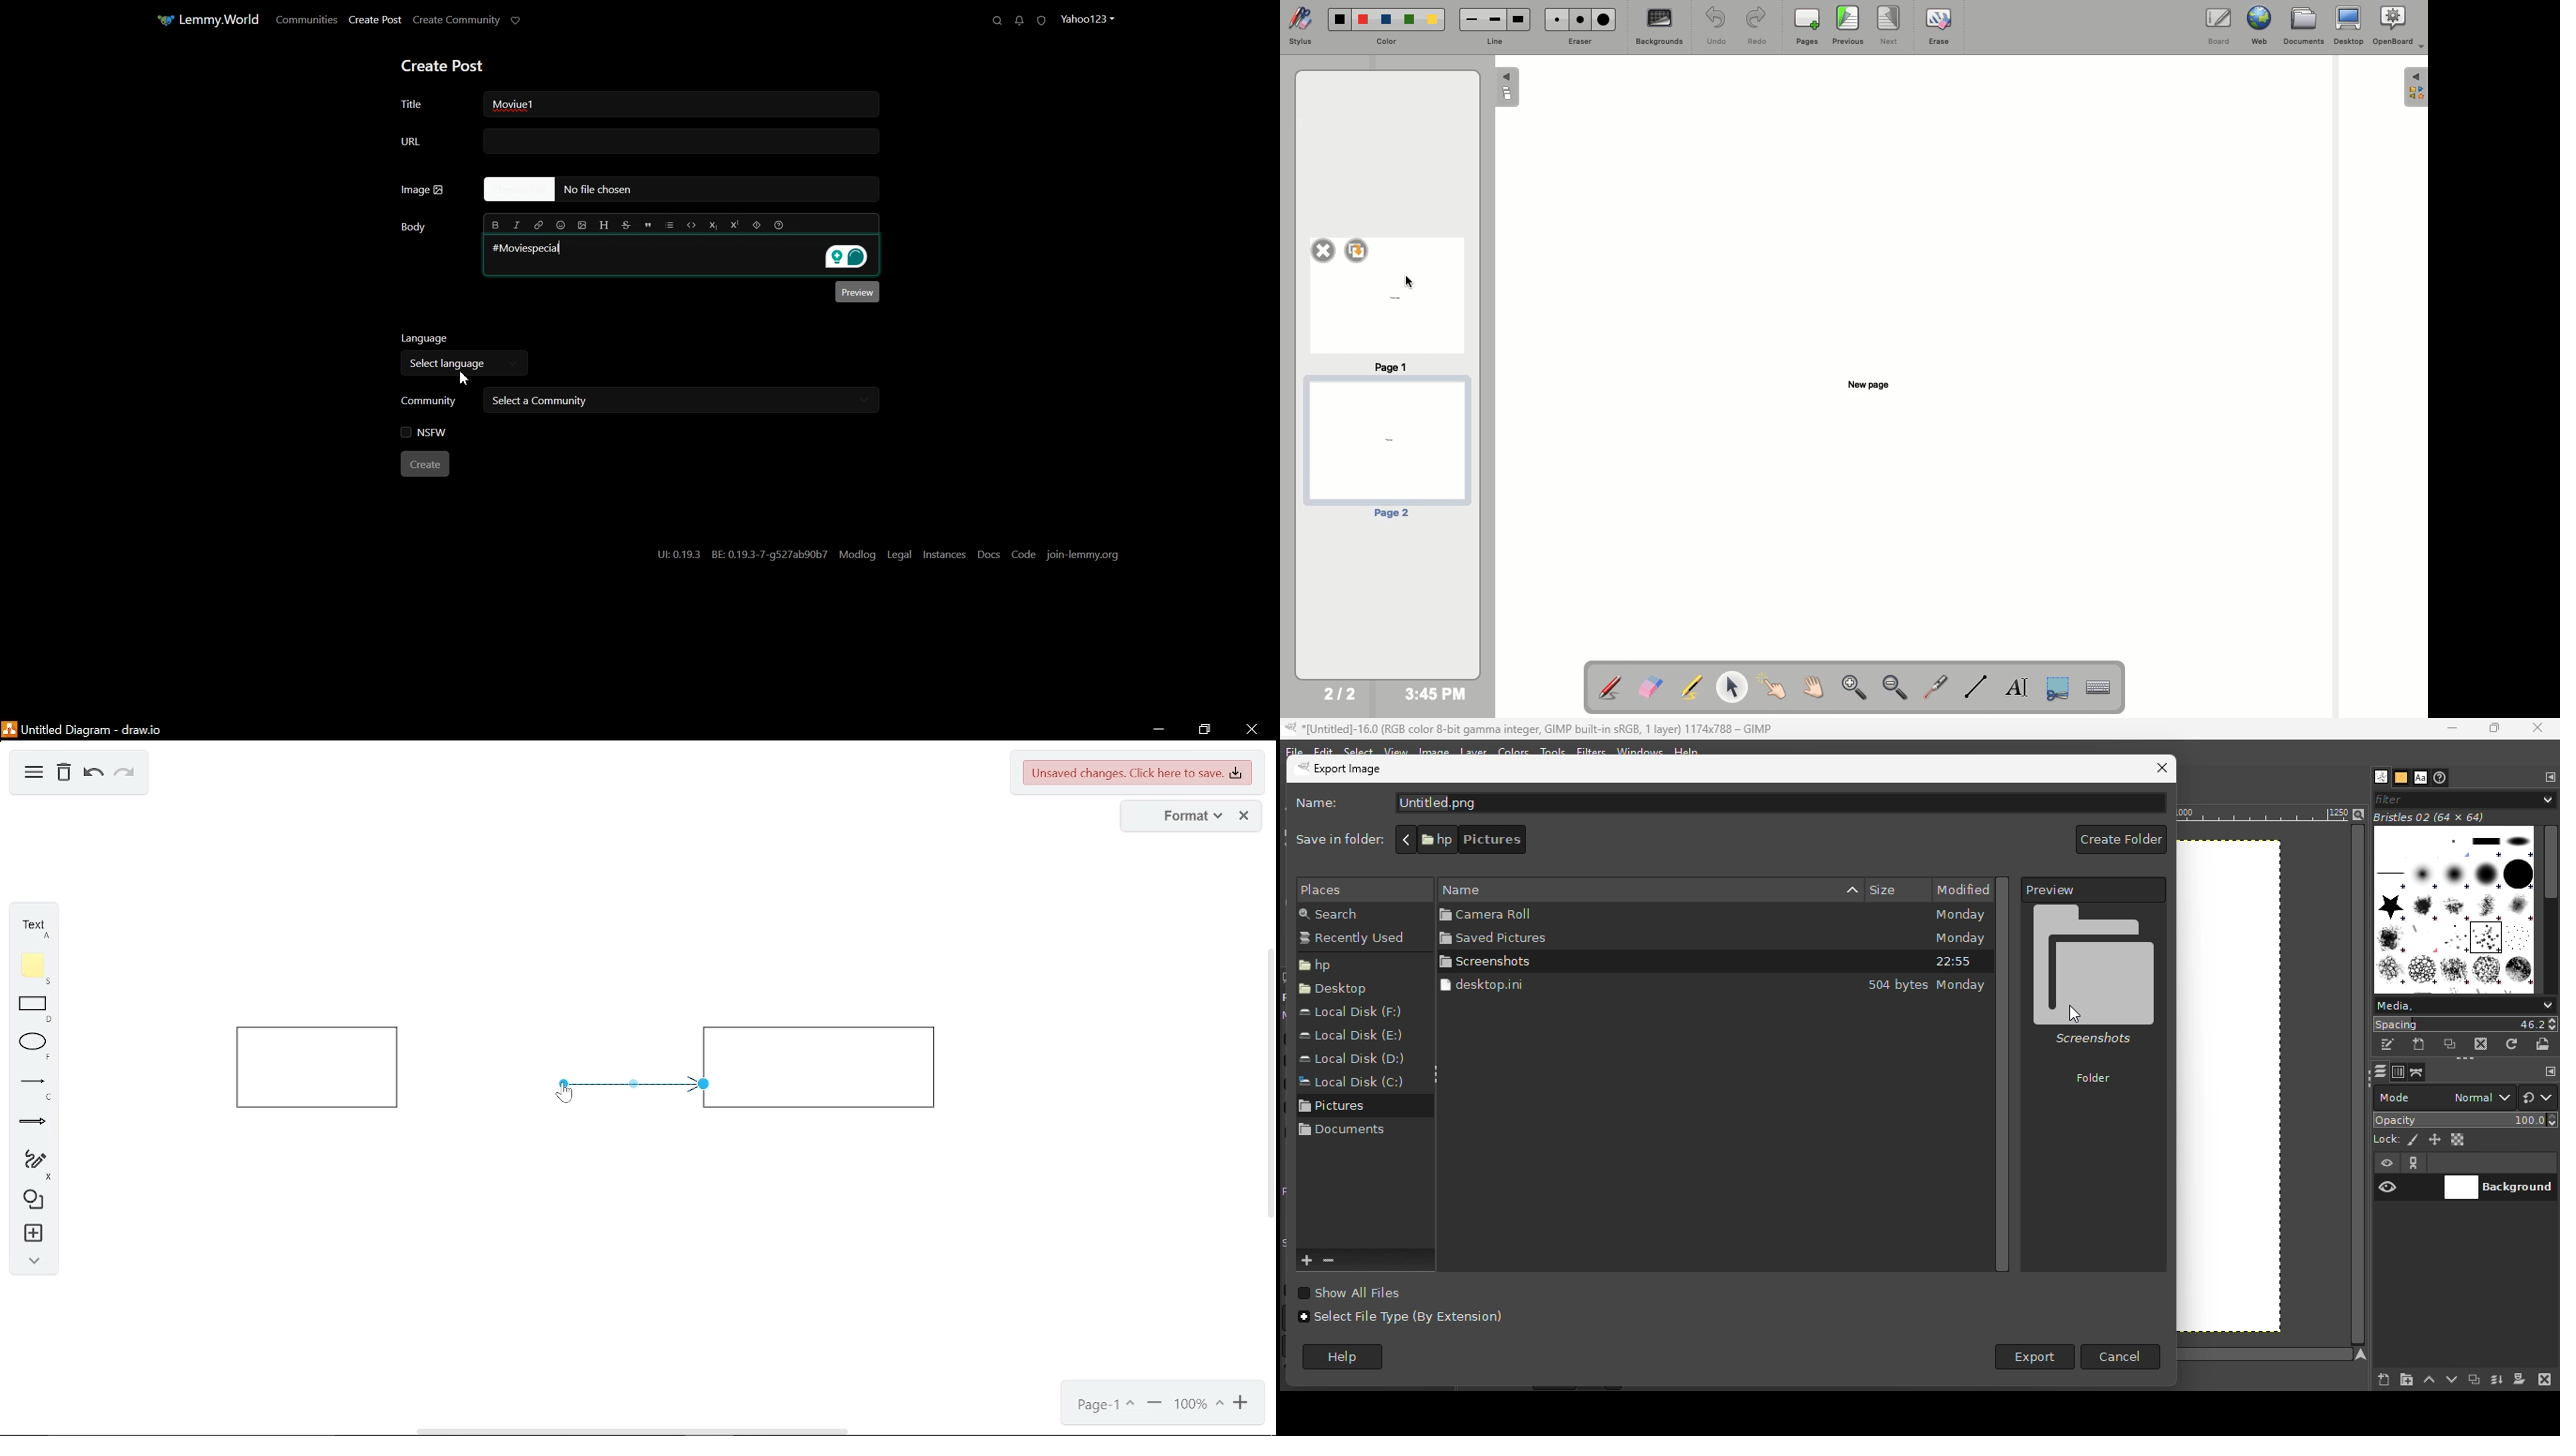 The height and width of the screenshot is (1456, 2576). What do you see at coordinates (90, 730) in the screenshot?
I see `untitled diagram - draw.io` at bounding box center [90, 730].